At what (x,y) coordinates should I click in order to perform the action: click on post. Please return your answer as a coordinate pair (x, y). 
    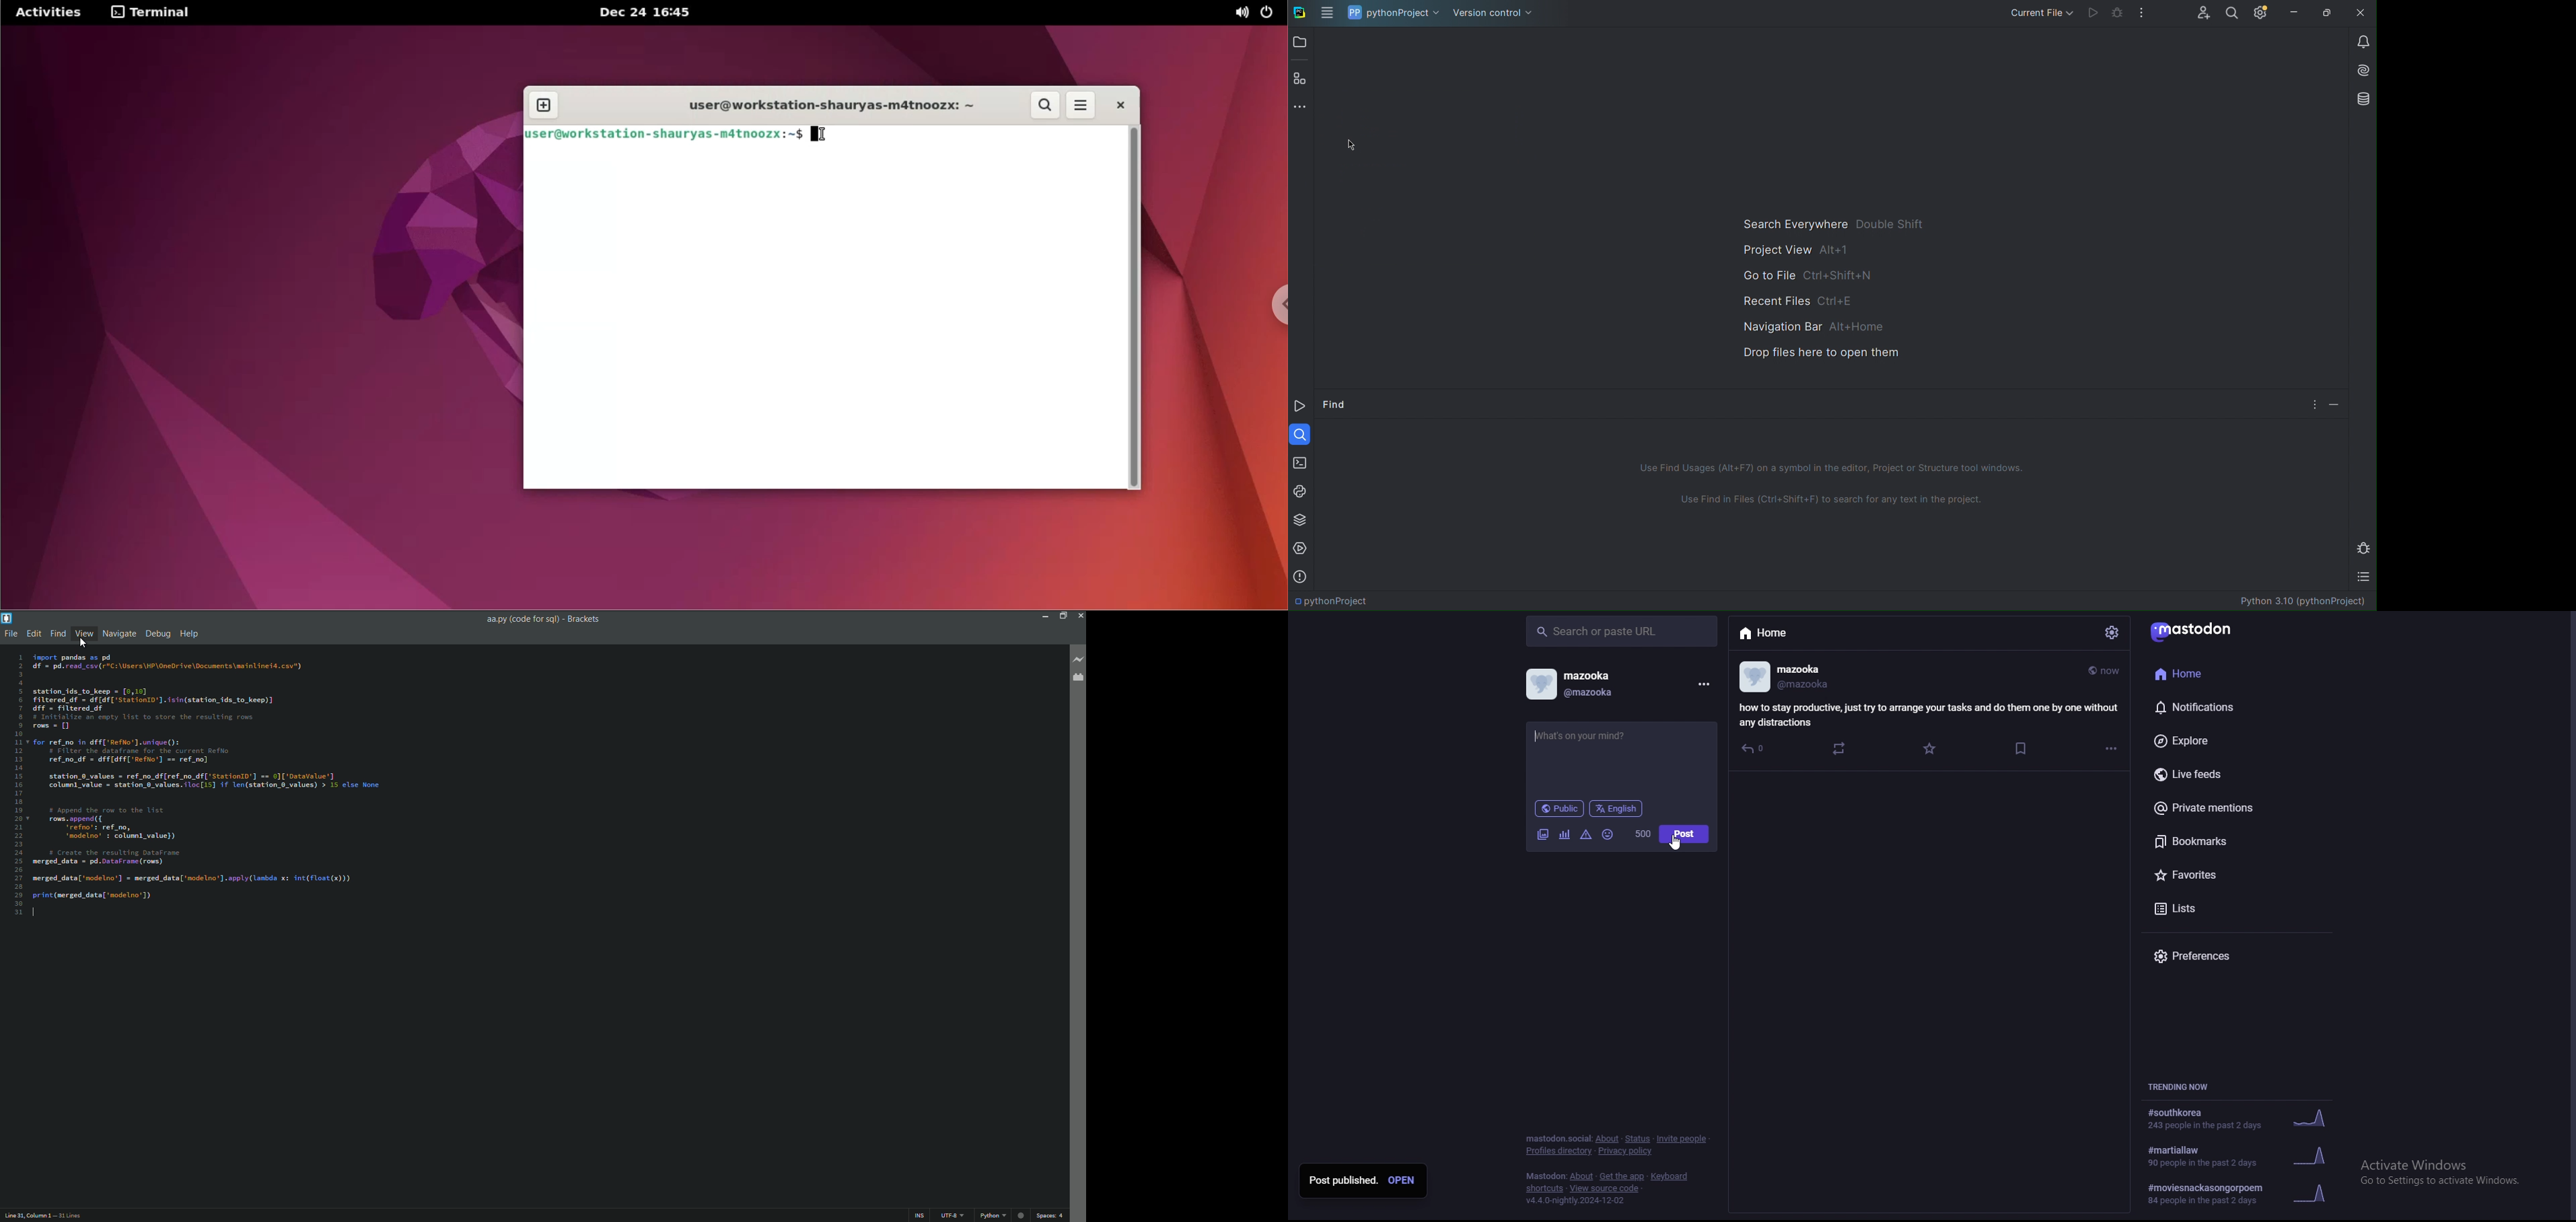
    Looking at the image, I should click on (1685, 834).